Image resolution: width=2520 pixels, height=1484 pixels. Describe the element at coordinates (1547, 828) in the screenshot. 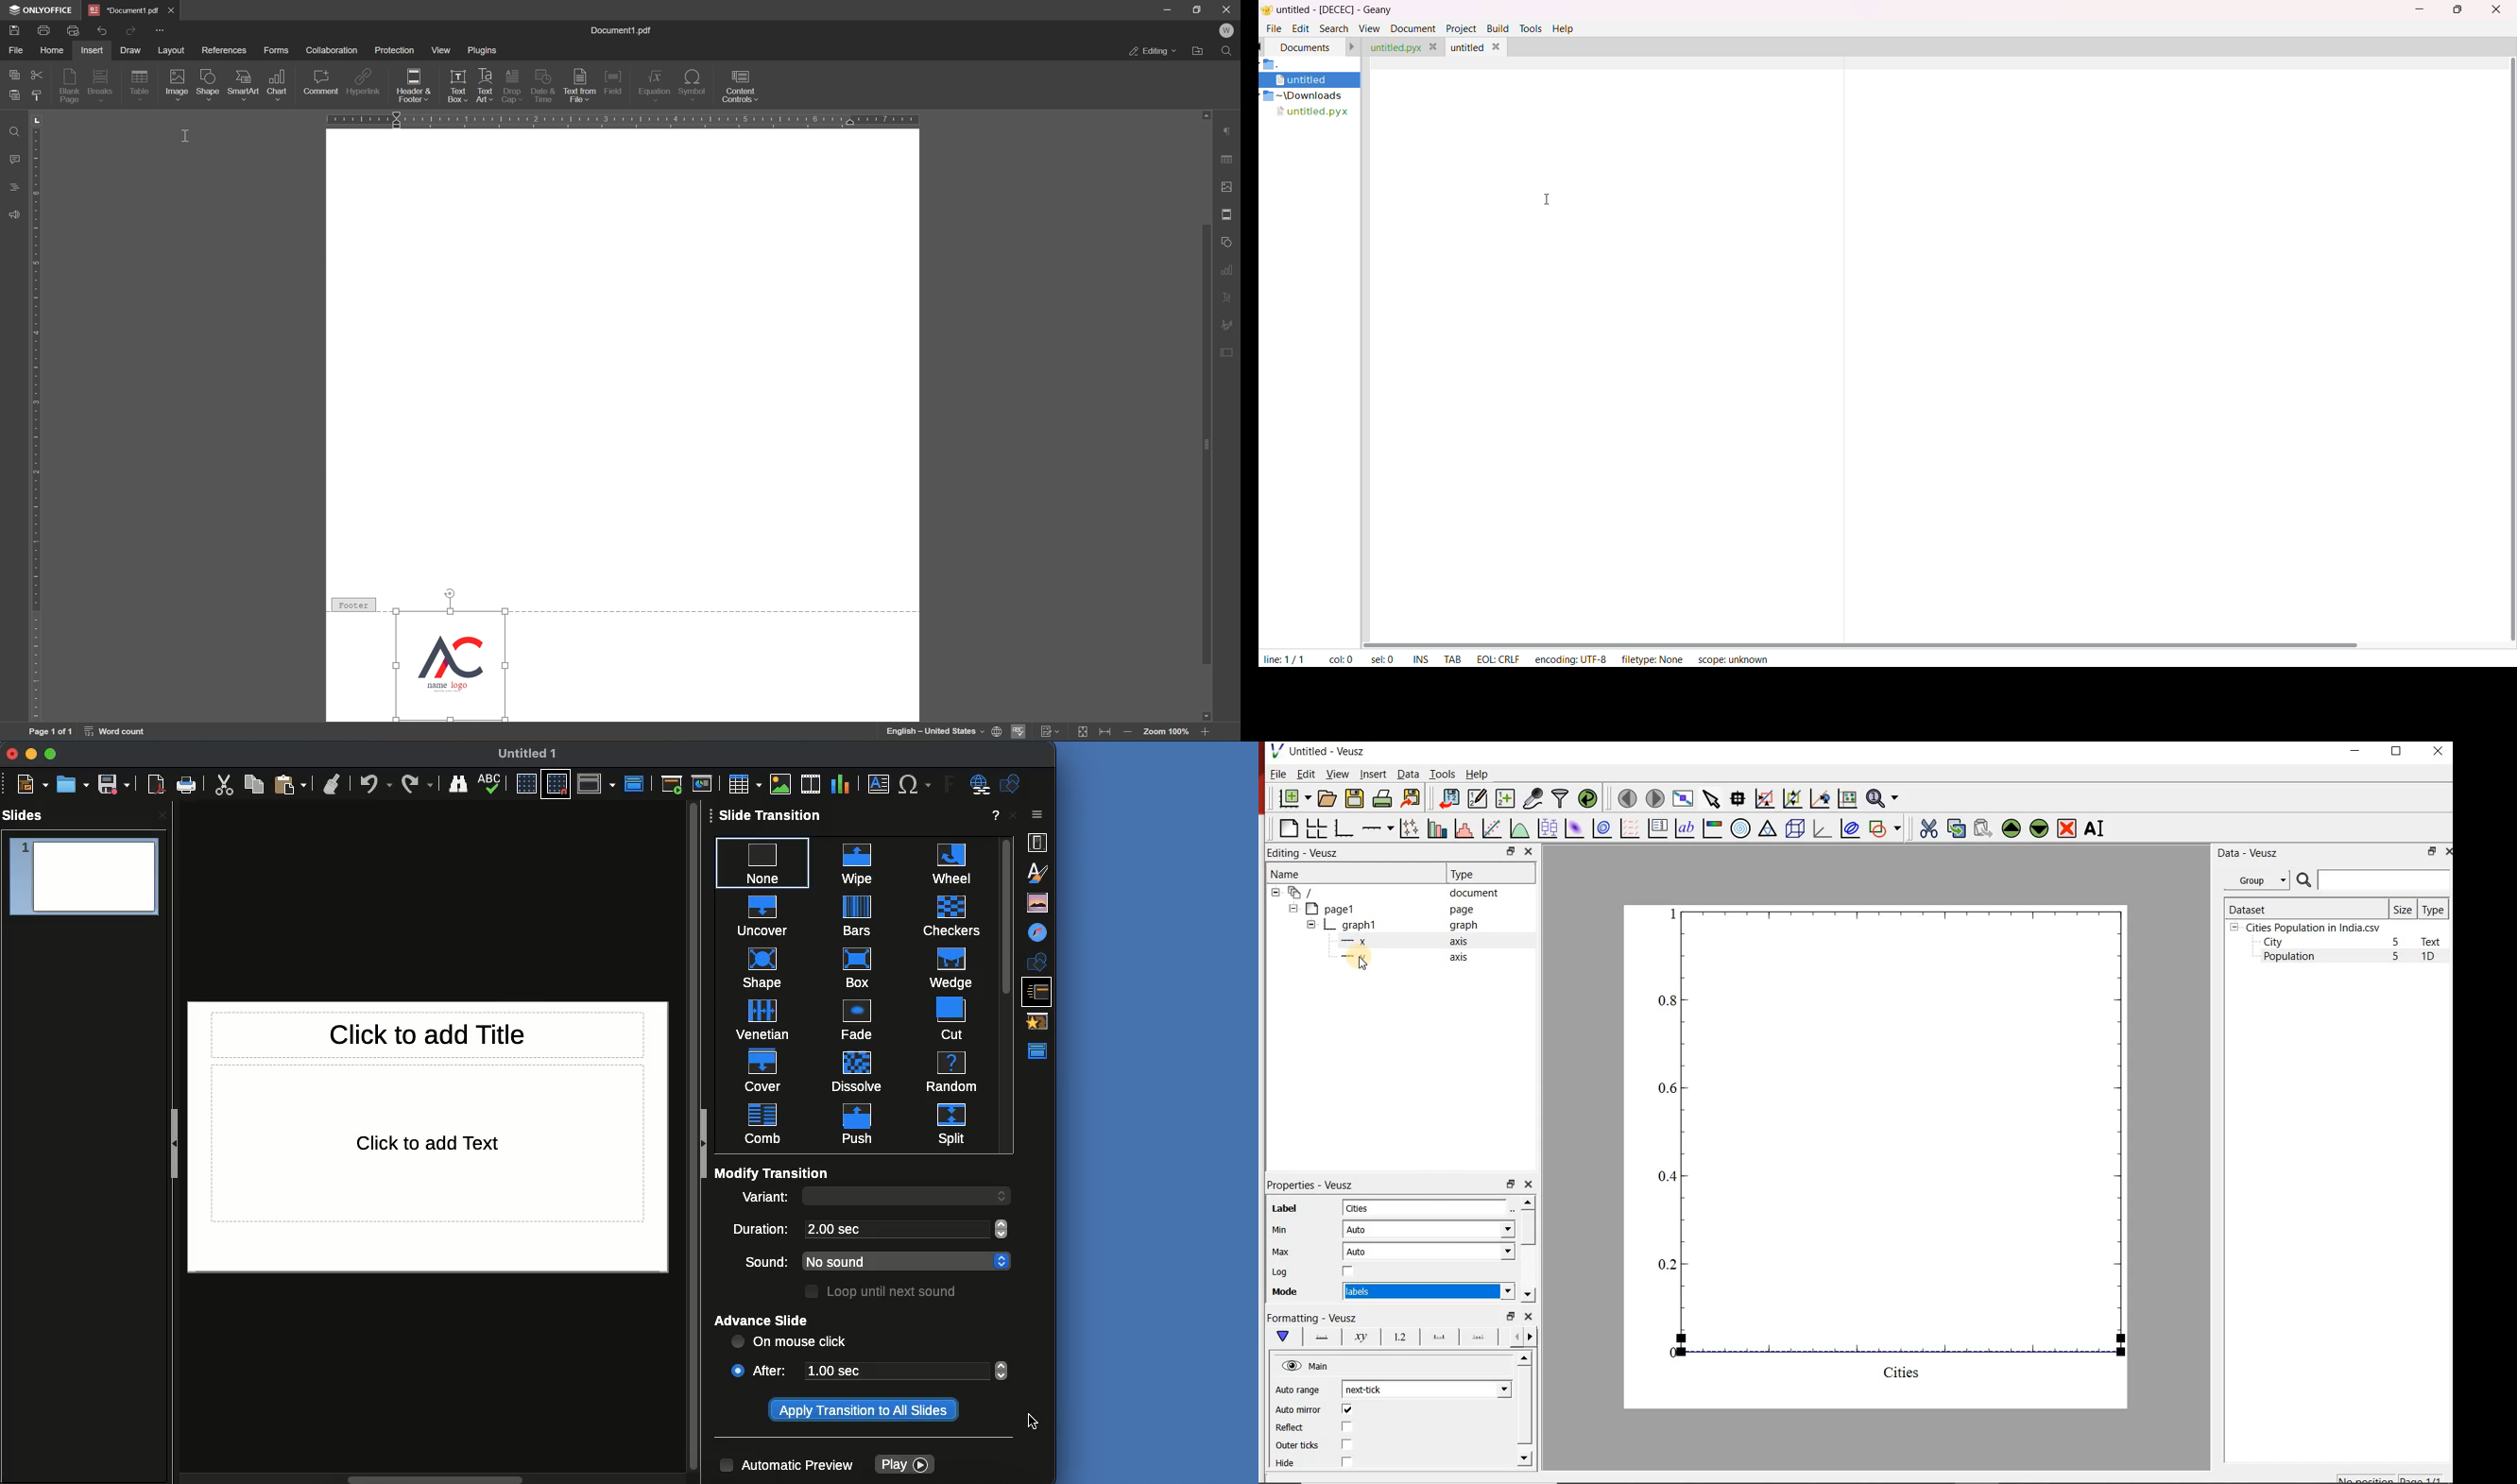

I see `plot box plots` at that location.